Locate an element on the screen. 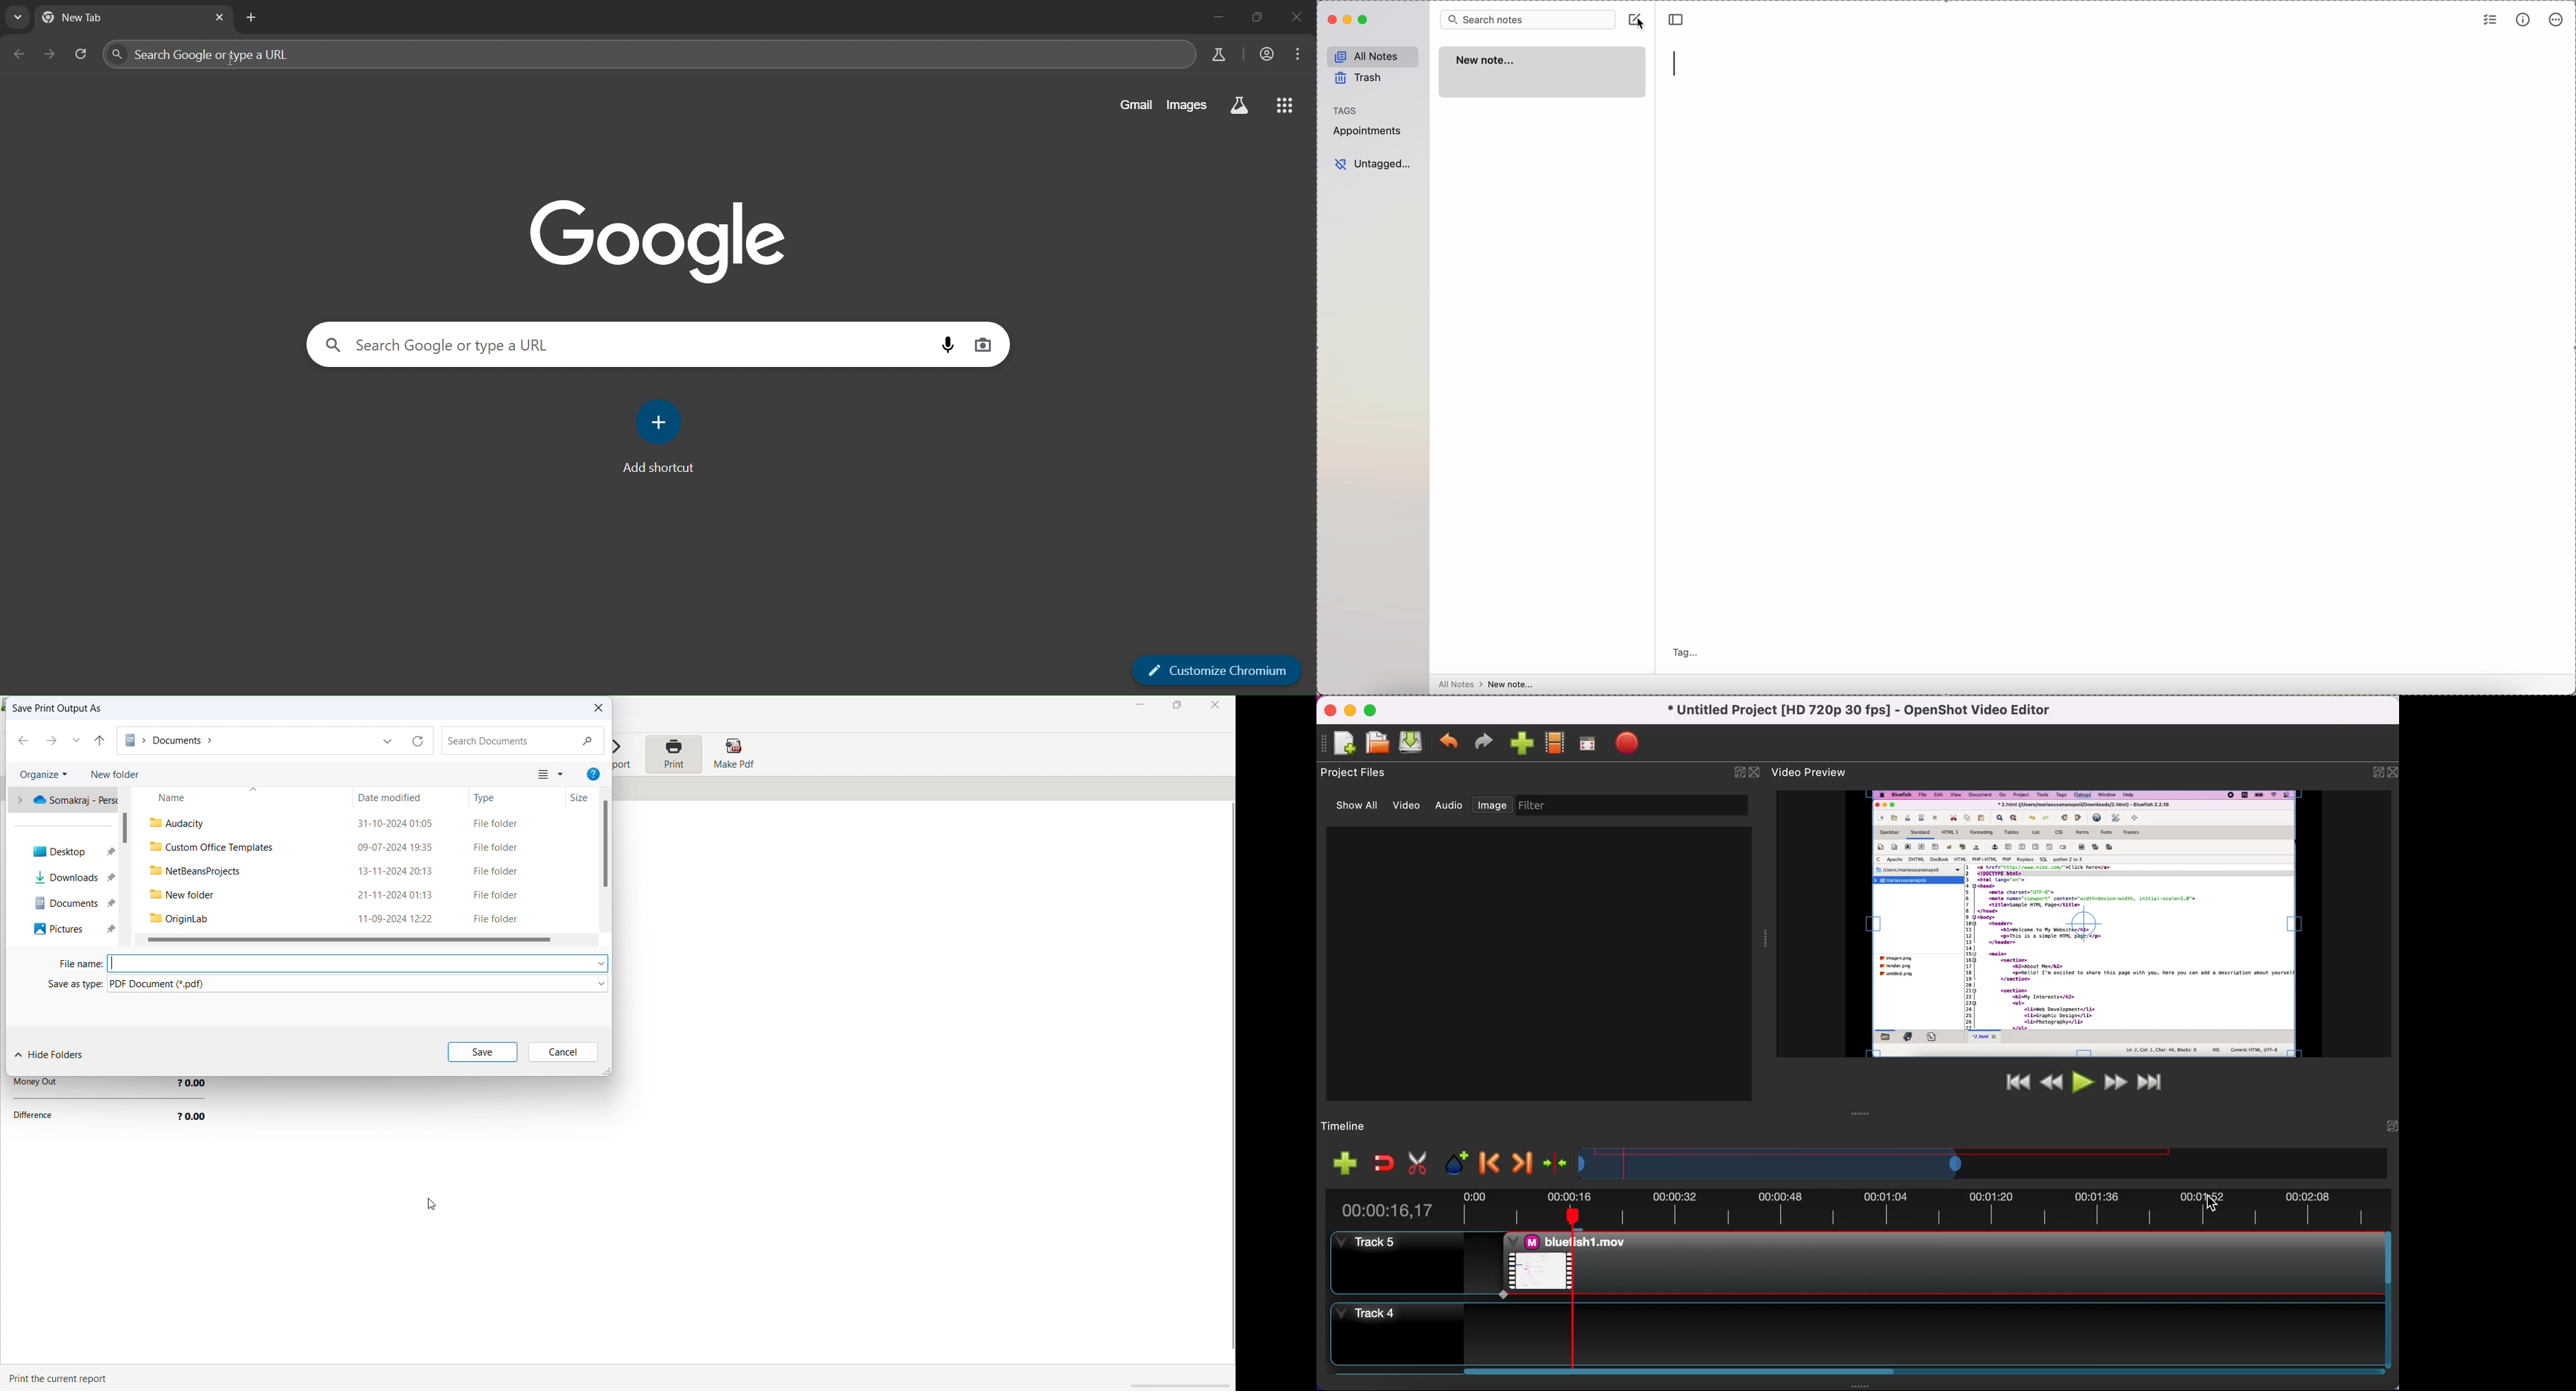  appointments tag is located at coordinates (1368, 132).